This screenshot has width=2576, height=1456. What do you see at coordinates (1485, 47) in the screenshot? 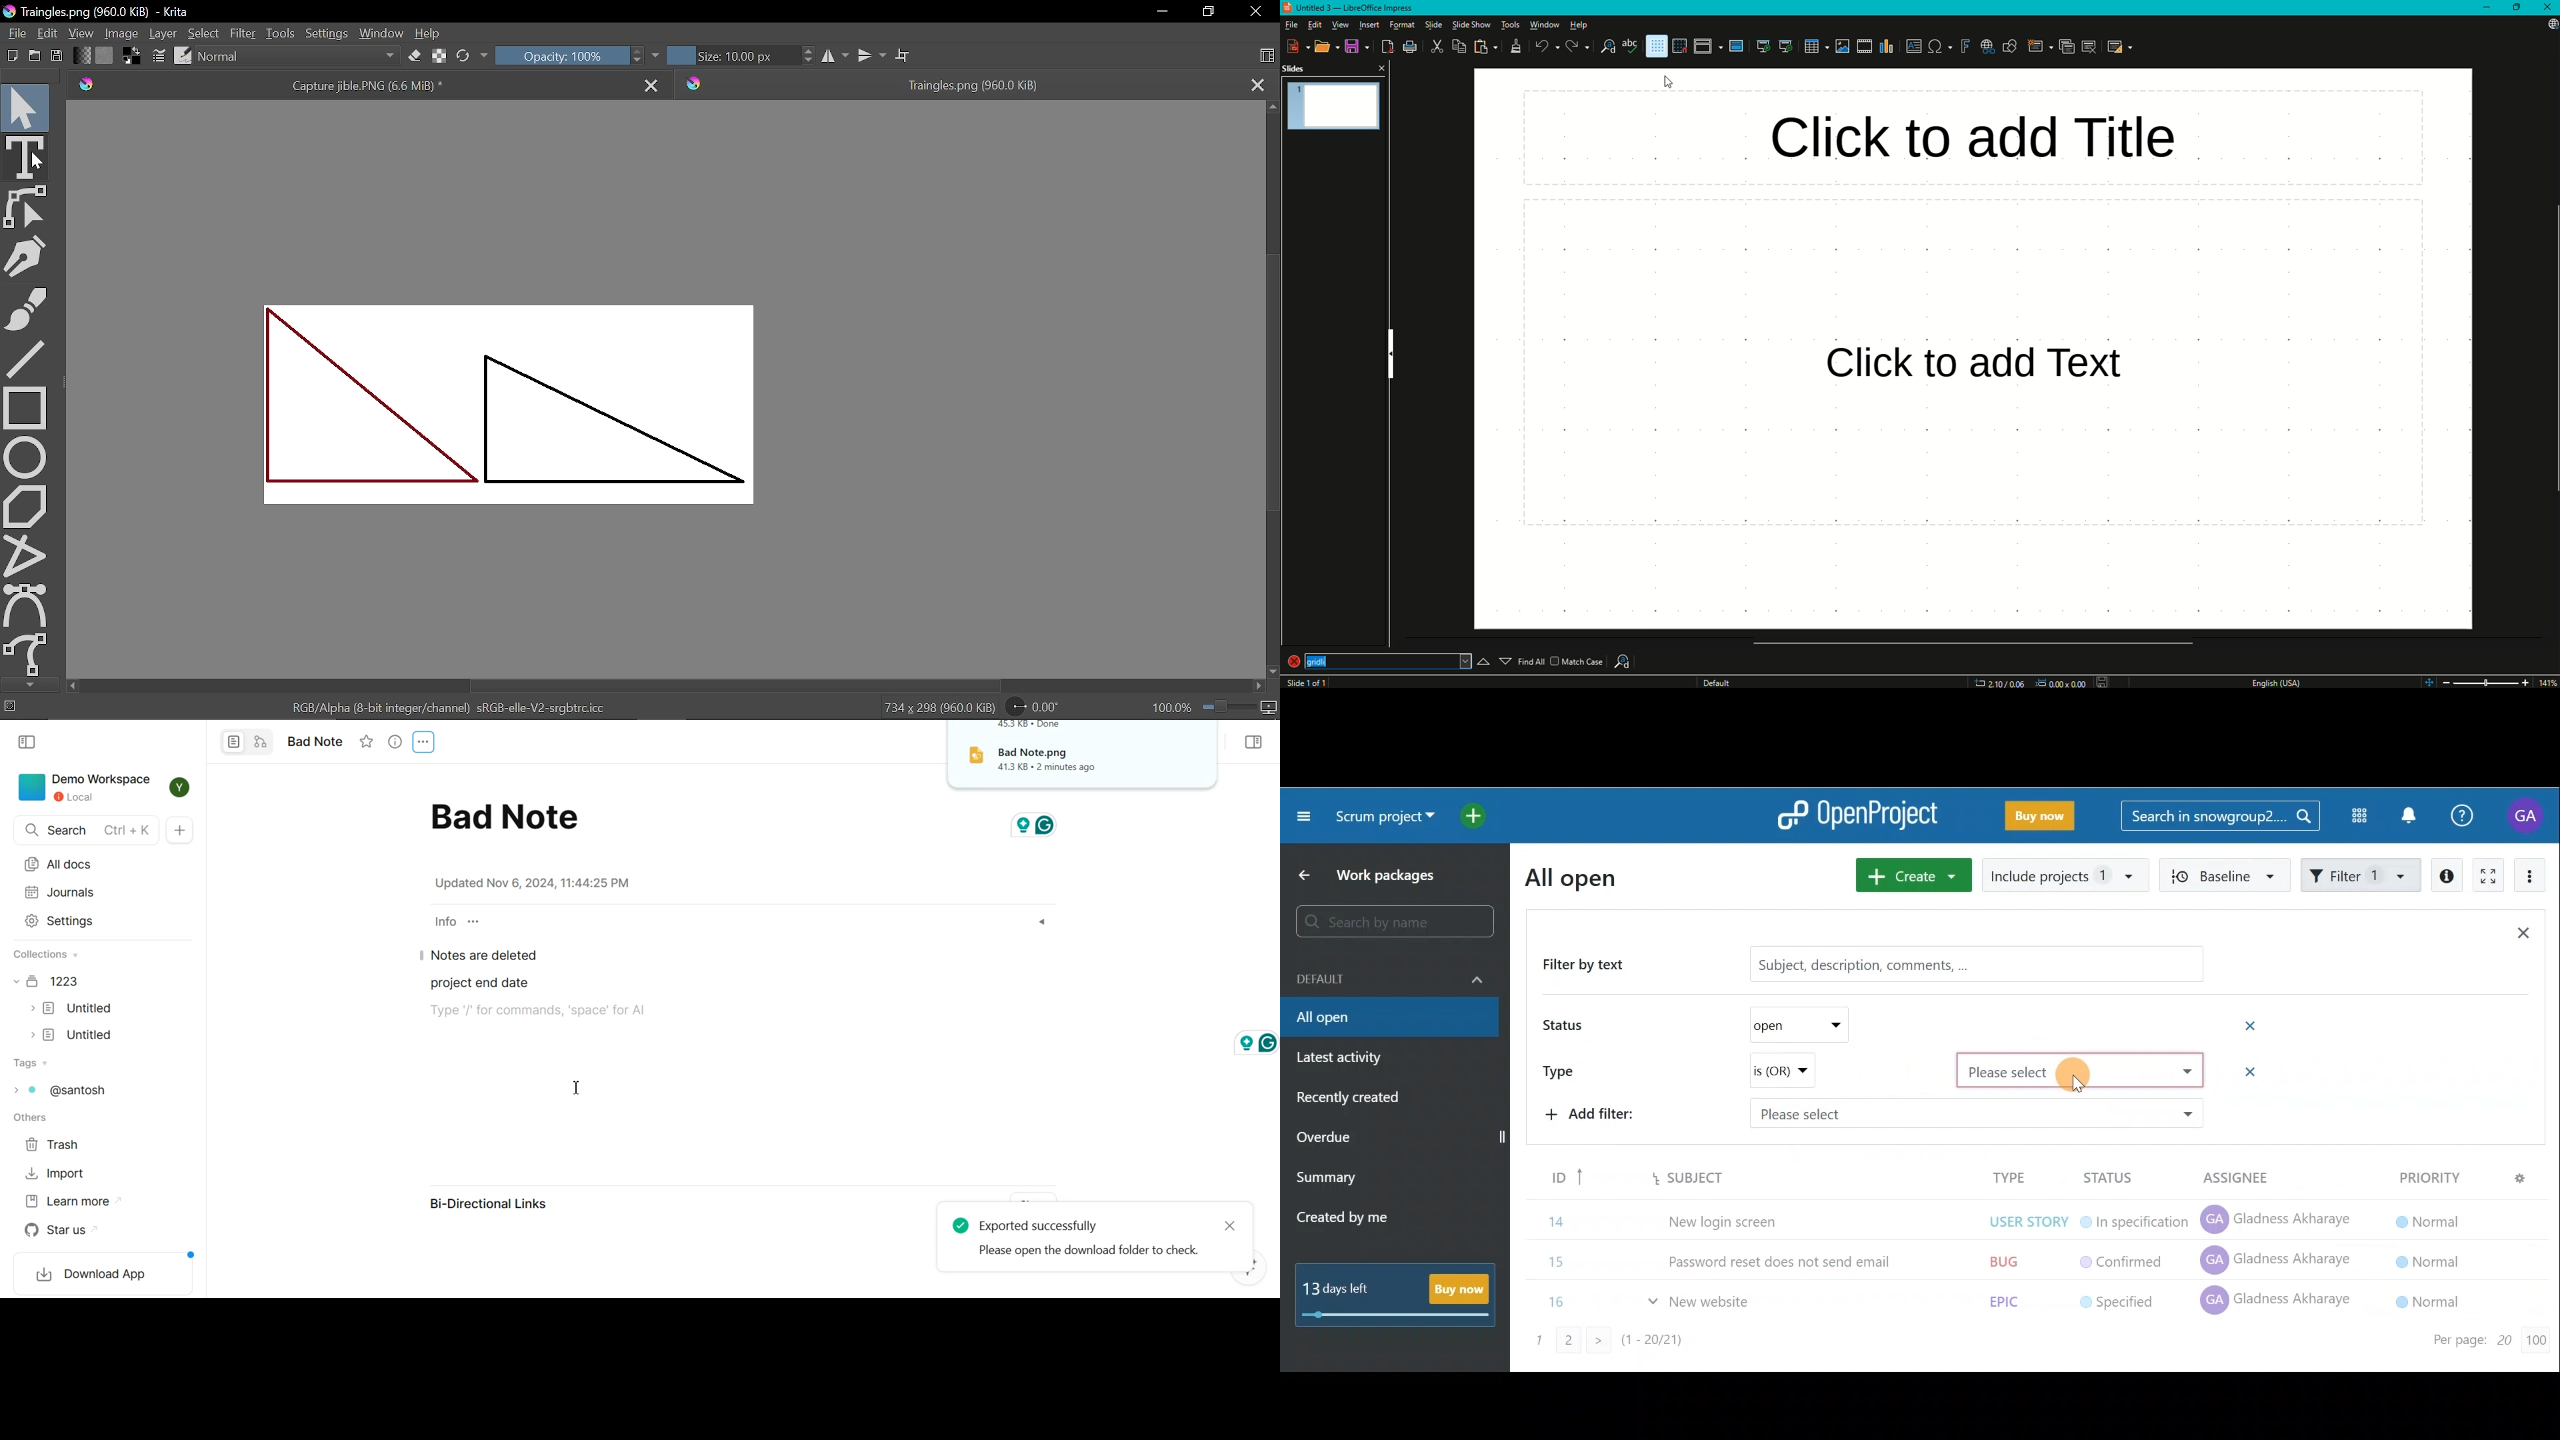
I see `Paste` at bounding box center [1485, 47].